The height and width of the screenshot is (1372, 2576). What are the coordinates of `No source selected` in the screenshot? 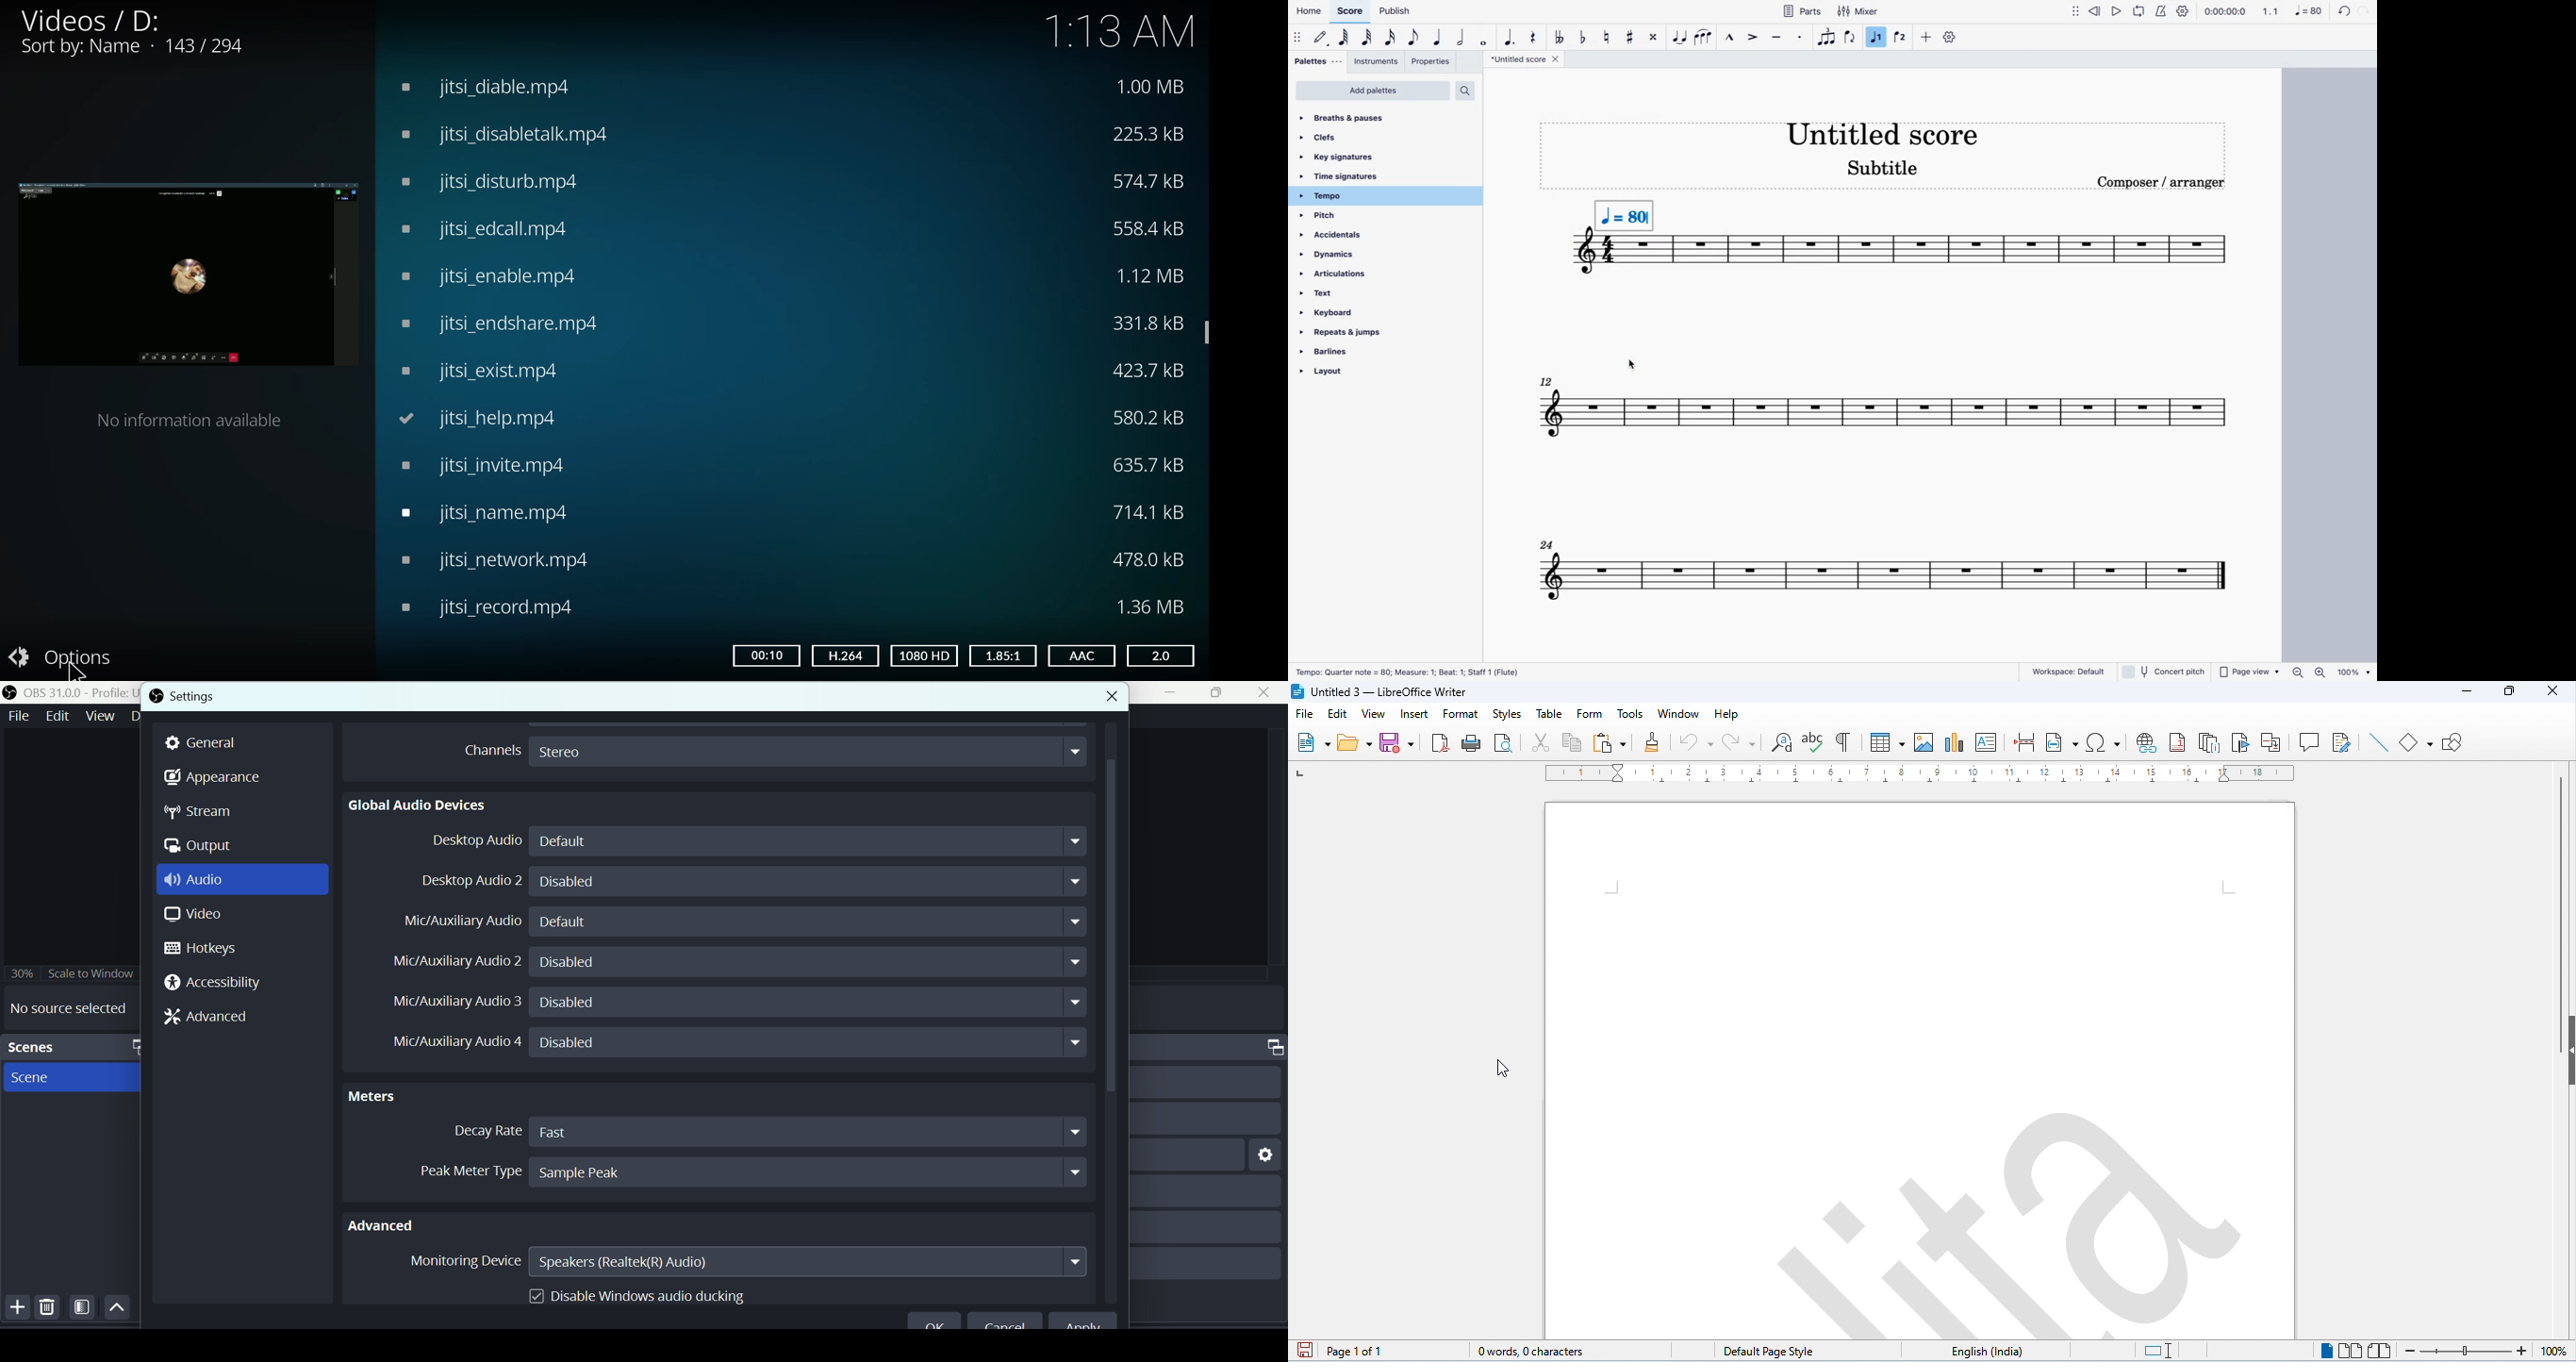 It's located at (68, 1008).